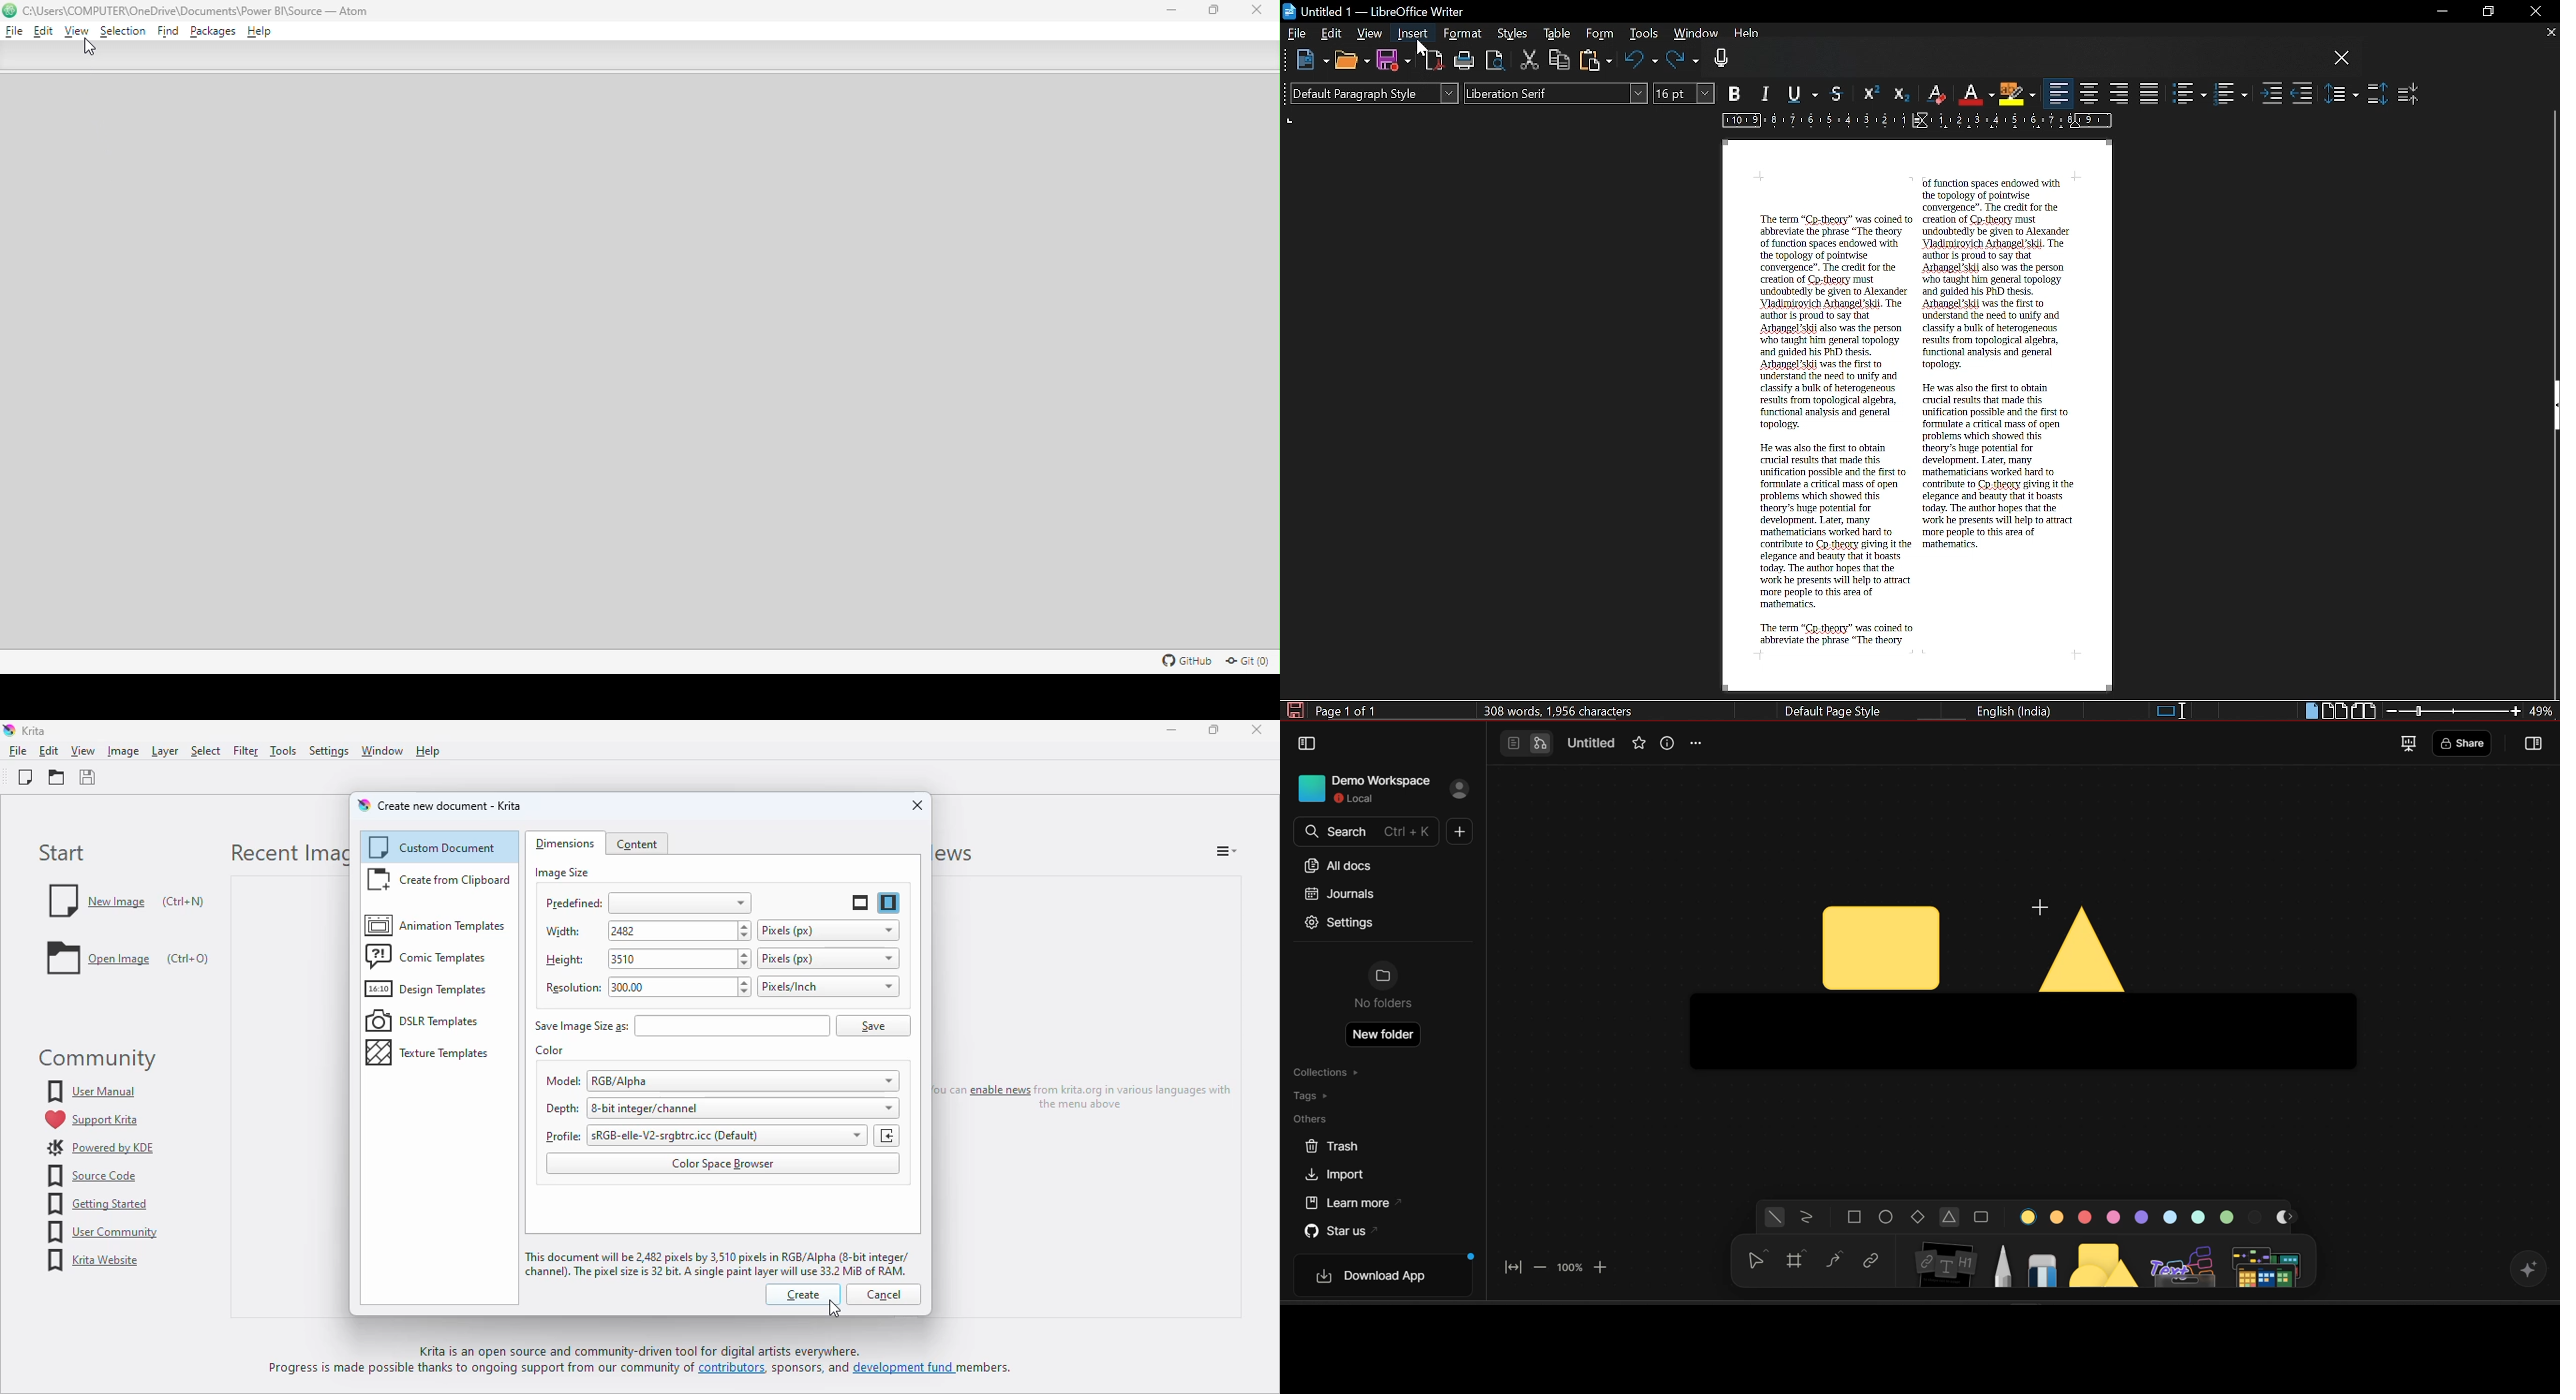 The width and height of the screenshot is (2576, 1400). What do you see at coordinates (1833, 710) in the screenshot?
I see `Default page style` at bounding box center [1833, 710].